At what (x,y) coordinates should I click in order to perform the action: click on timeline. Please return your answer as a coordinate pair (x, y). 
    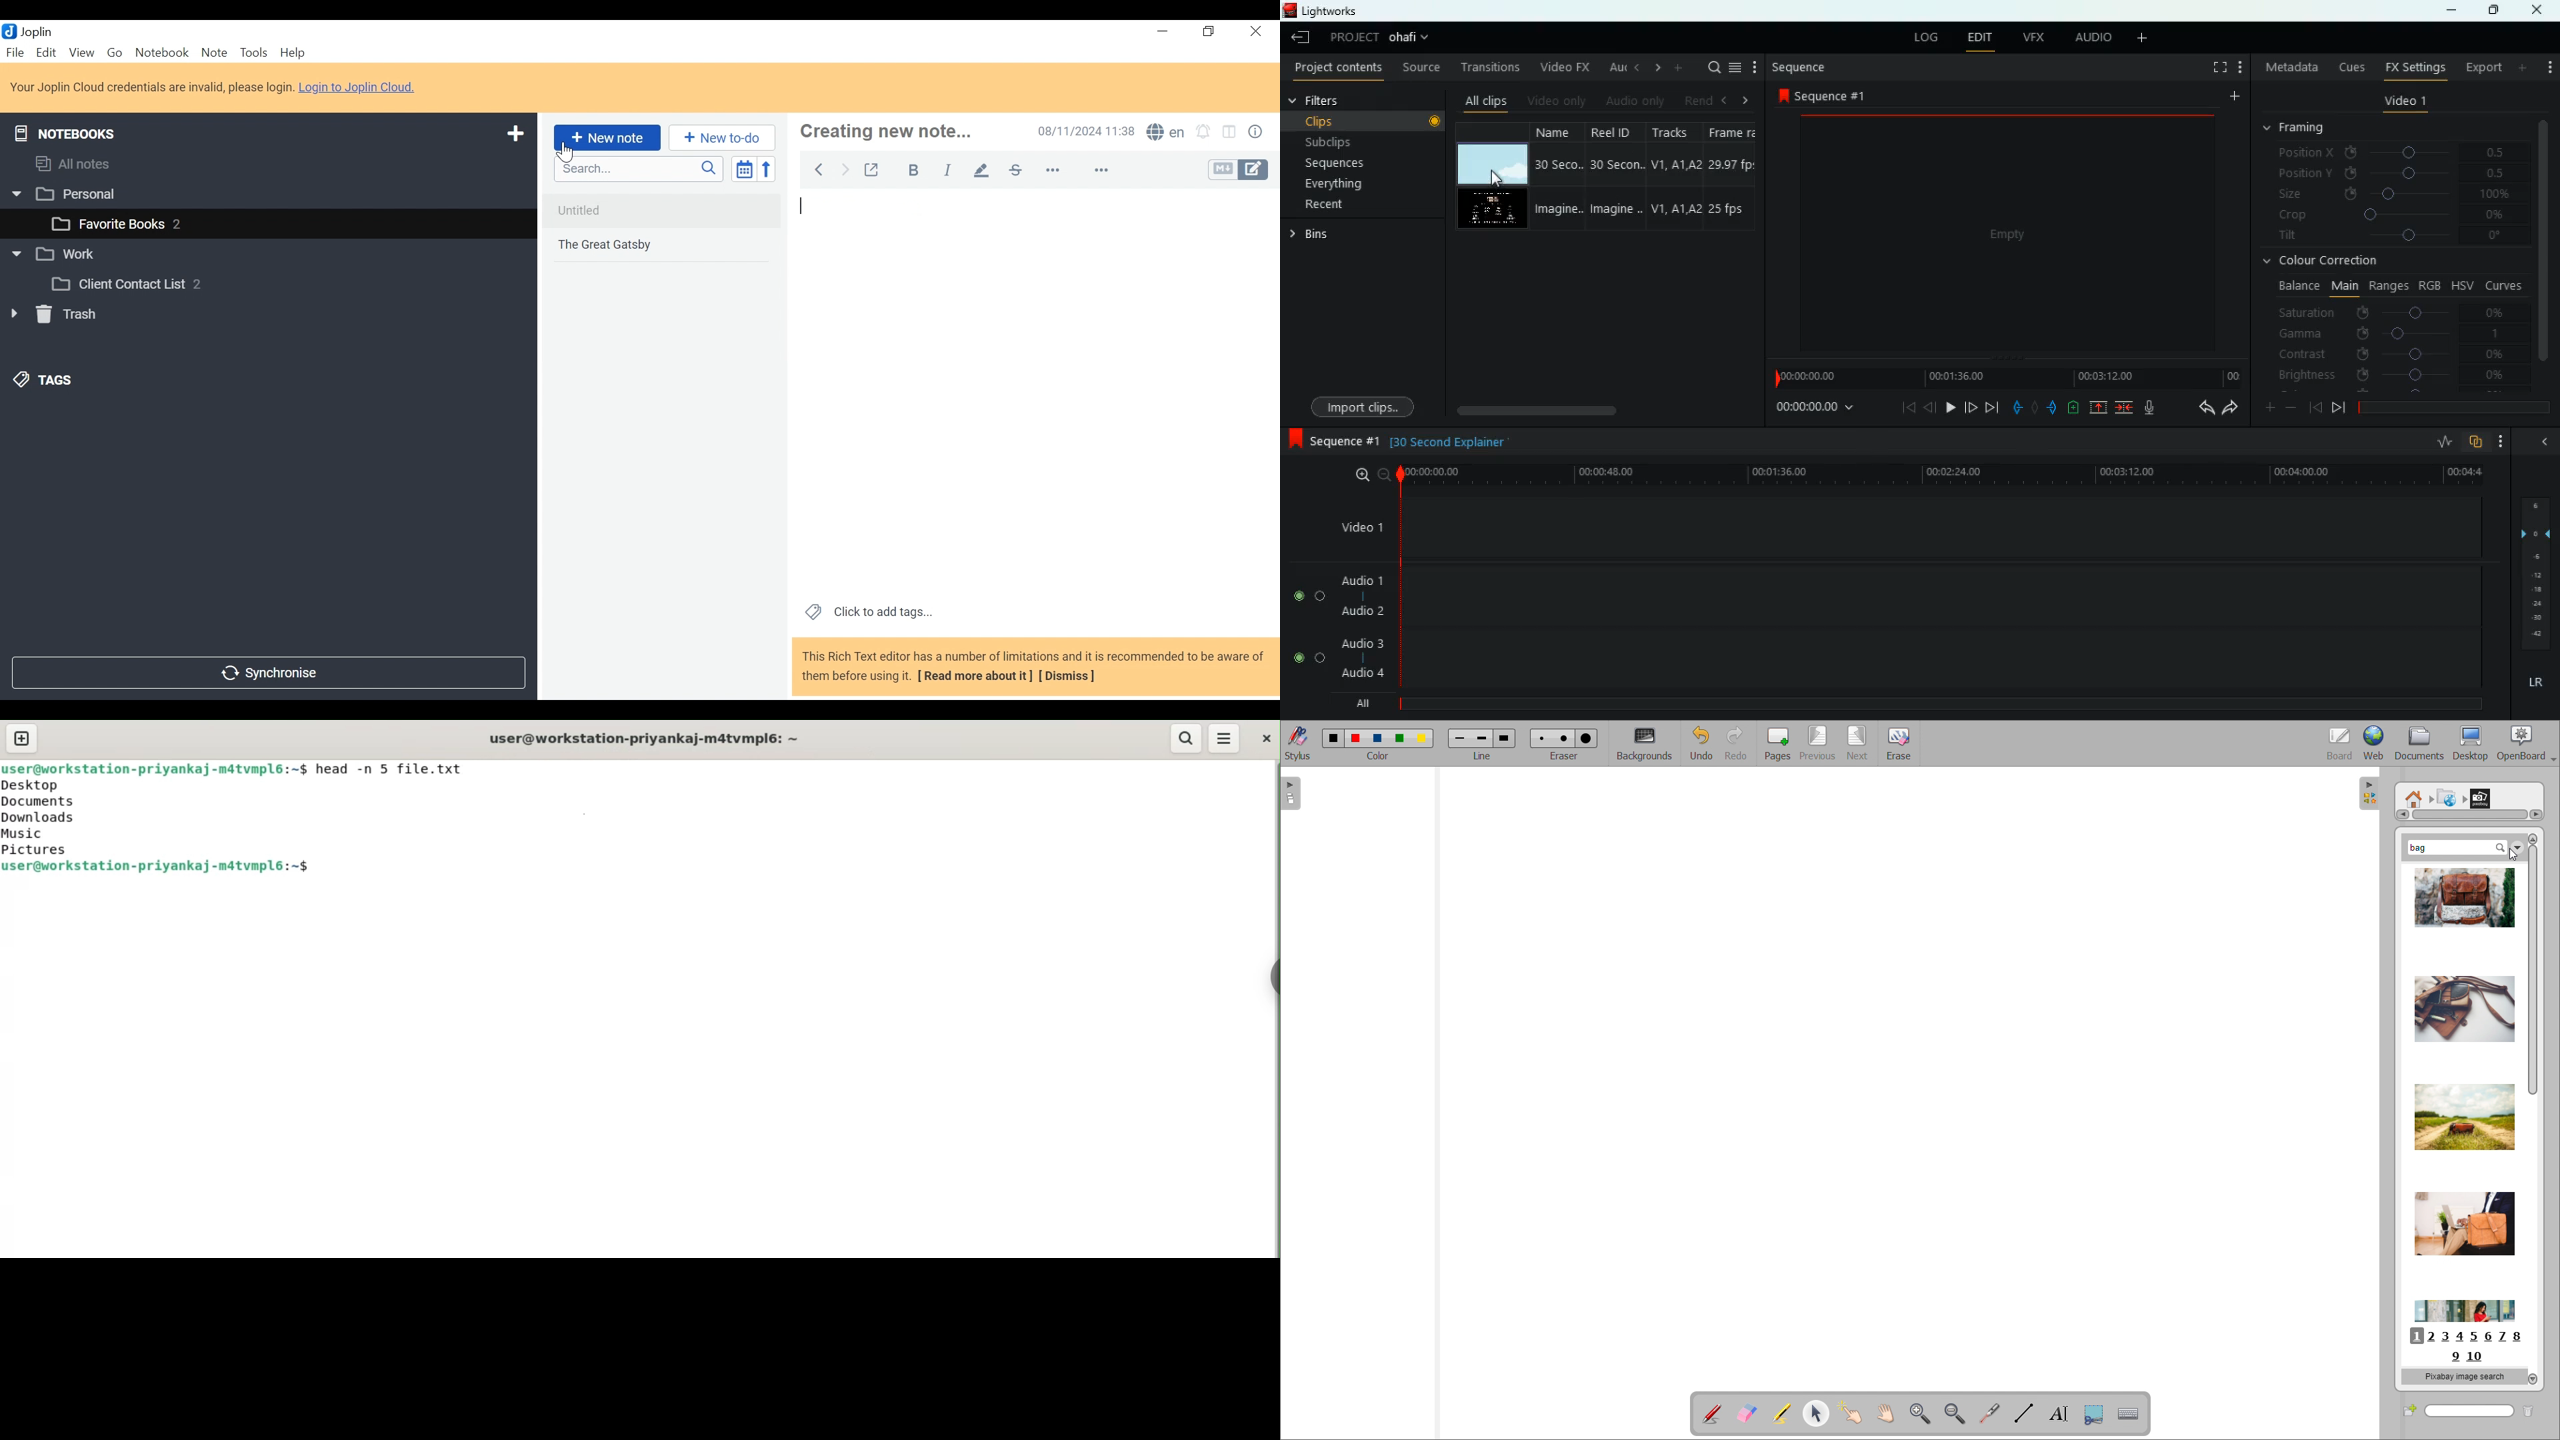
    Looking at the image, I should click on (2458, 409).